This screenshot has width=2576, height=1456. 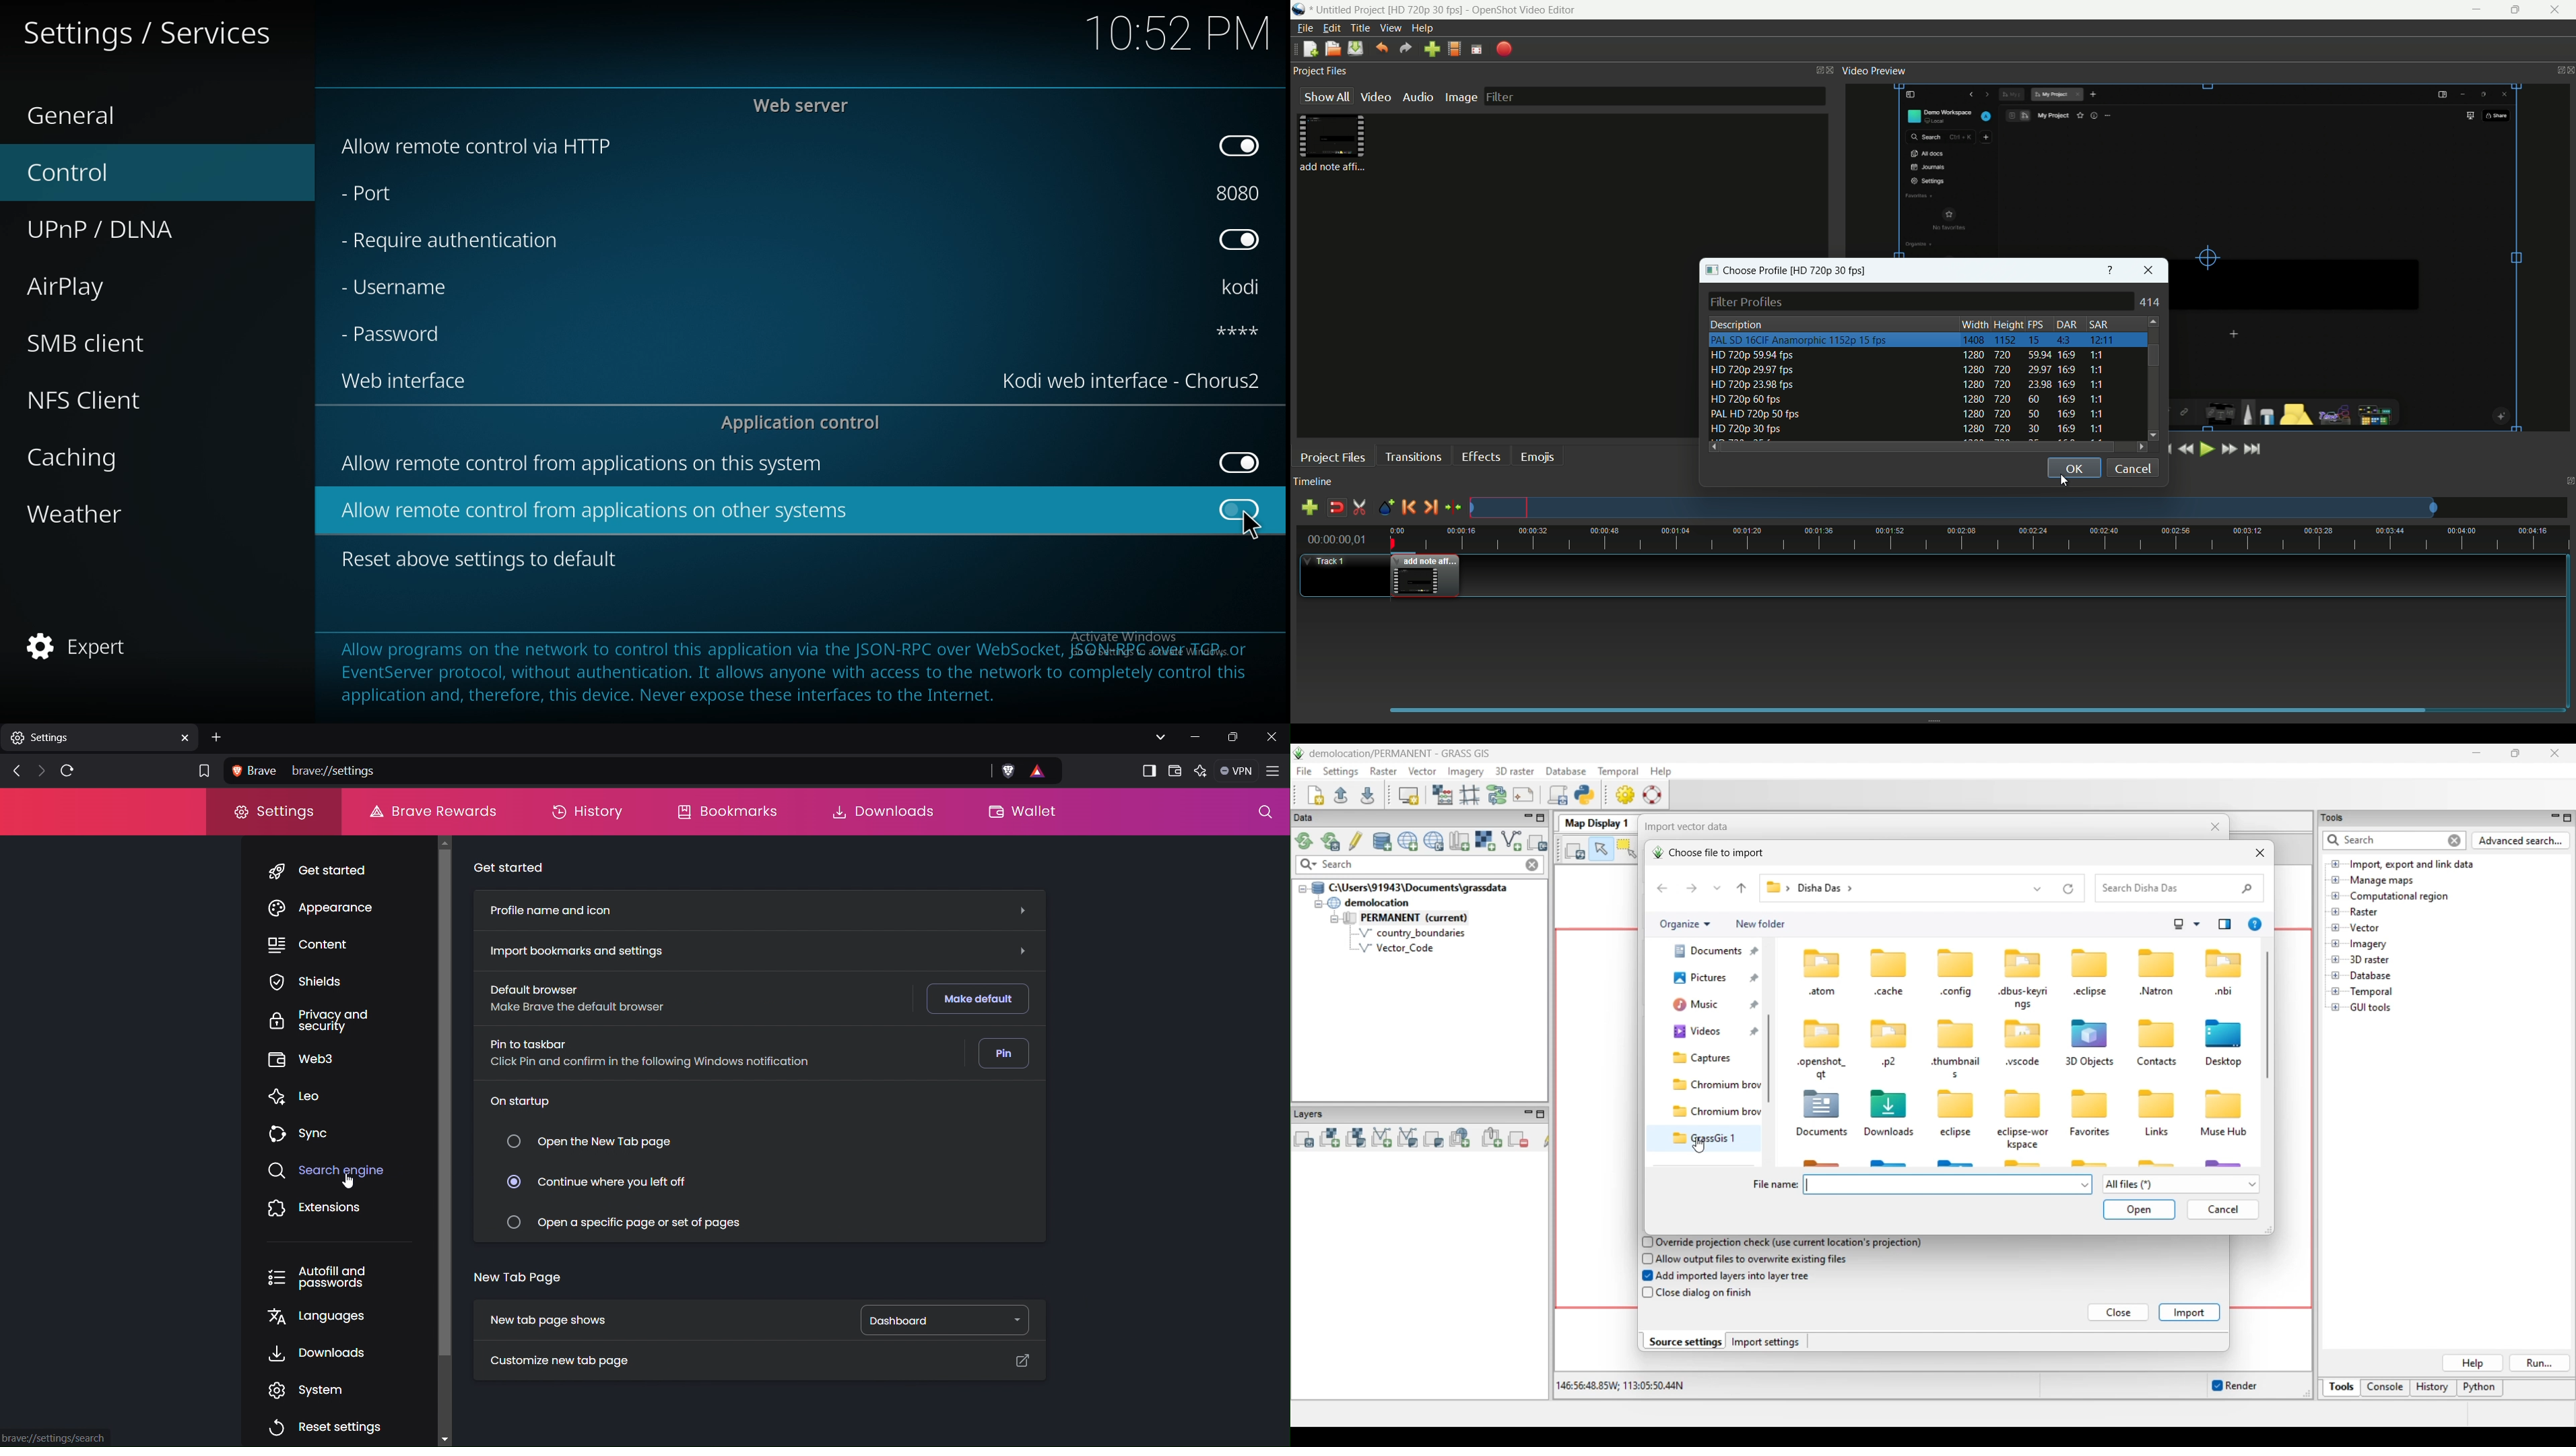 What do you see at coordinates (484, 560) in the screenshot?
I see `reset` at bounding box center [484, 560].